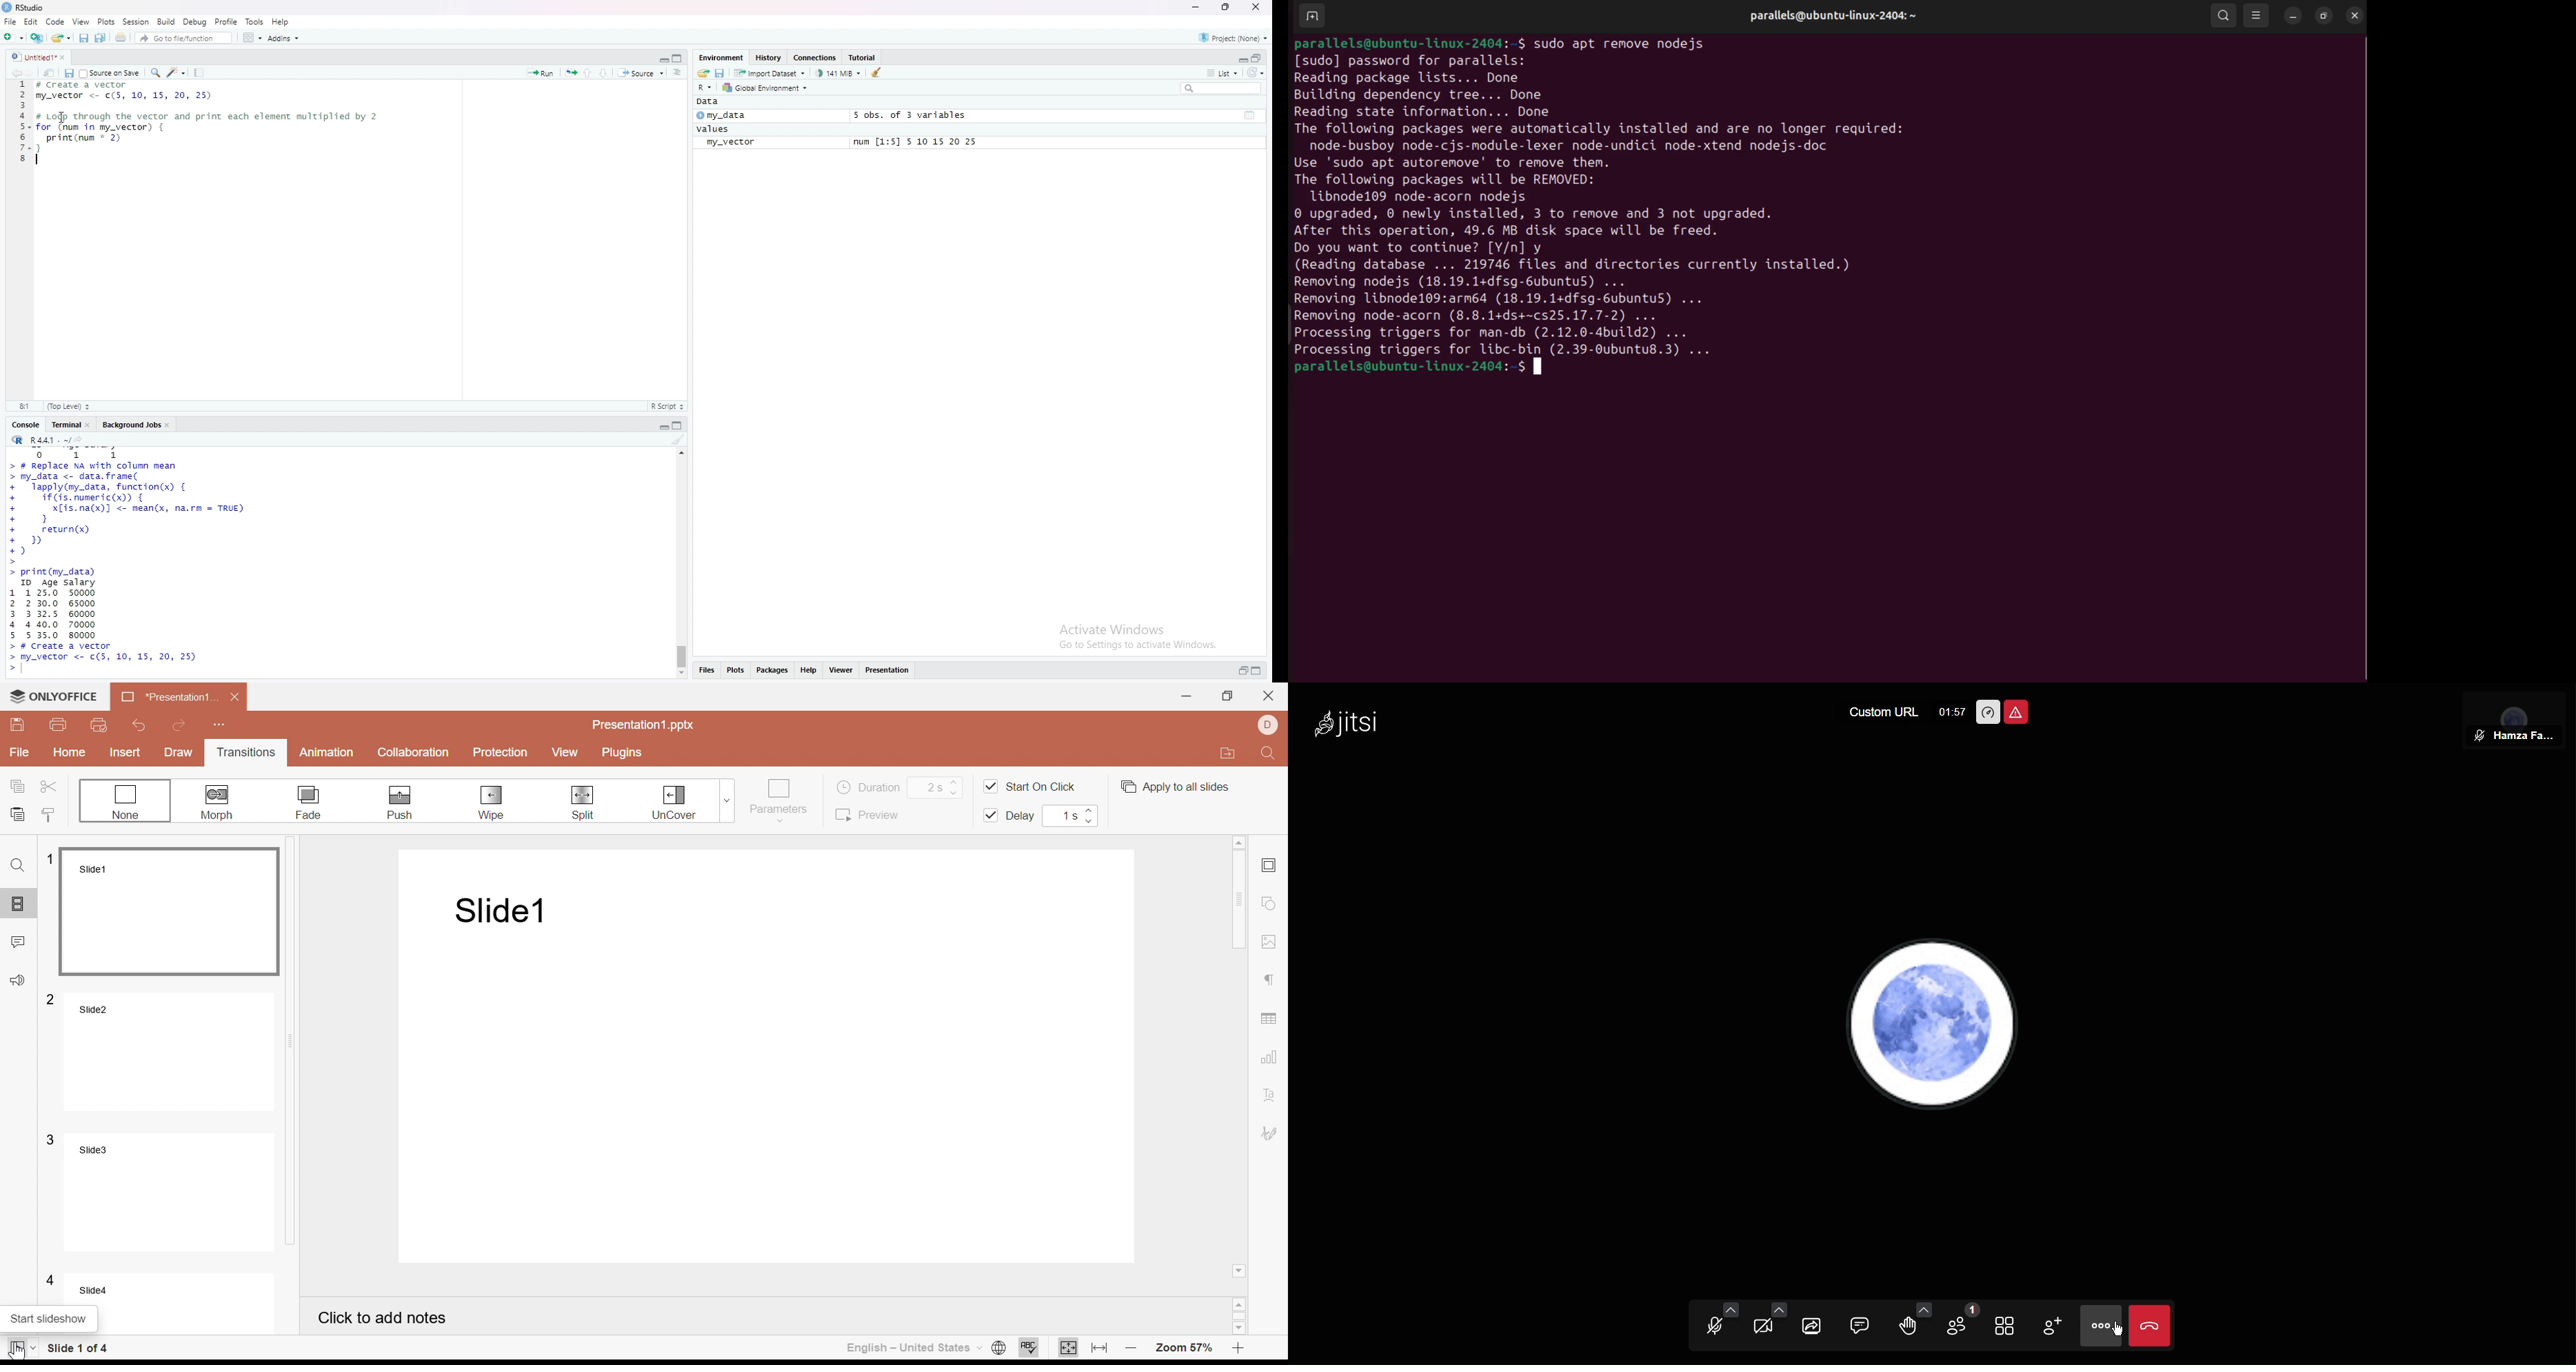  Describe the element at coordinates (179, 752) in the screenshot. I see `Draw` at that location.